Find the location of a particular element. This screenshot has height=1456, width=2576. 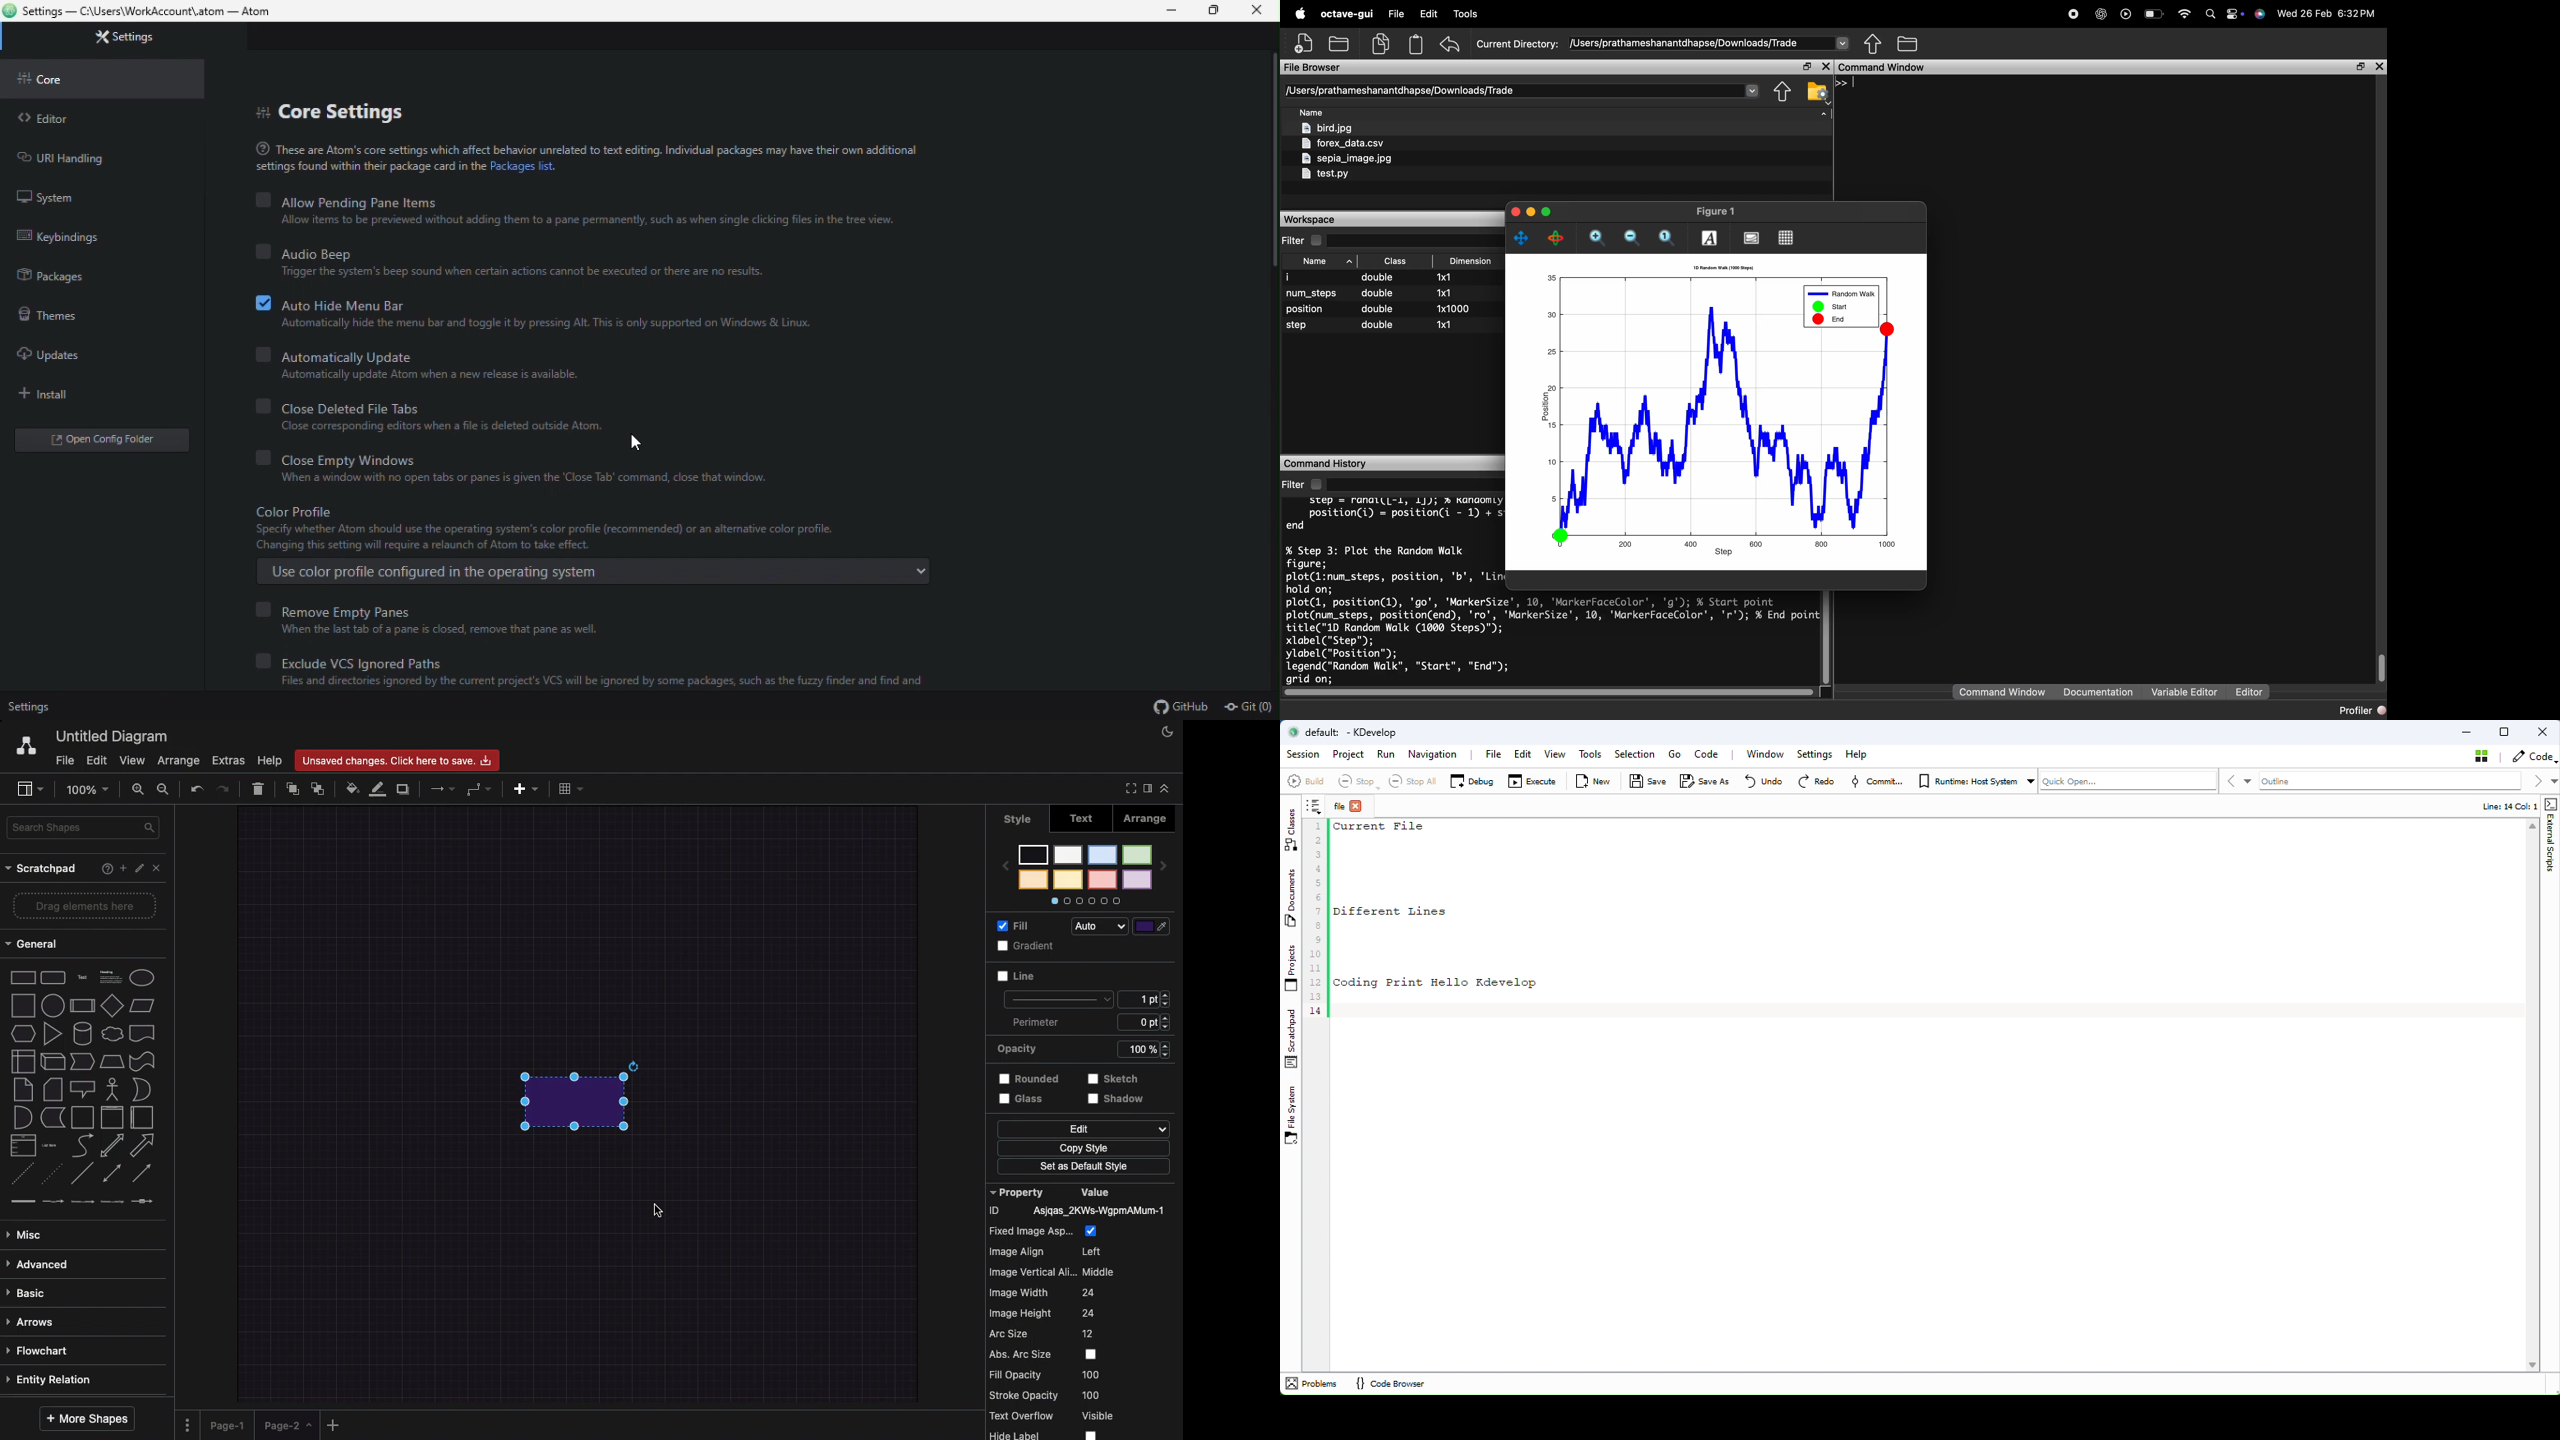

current directory is located at coordinates (1523, 90).